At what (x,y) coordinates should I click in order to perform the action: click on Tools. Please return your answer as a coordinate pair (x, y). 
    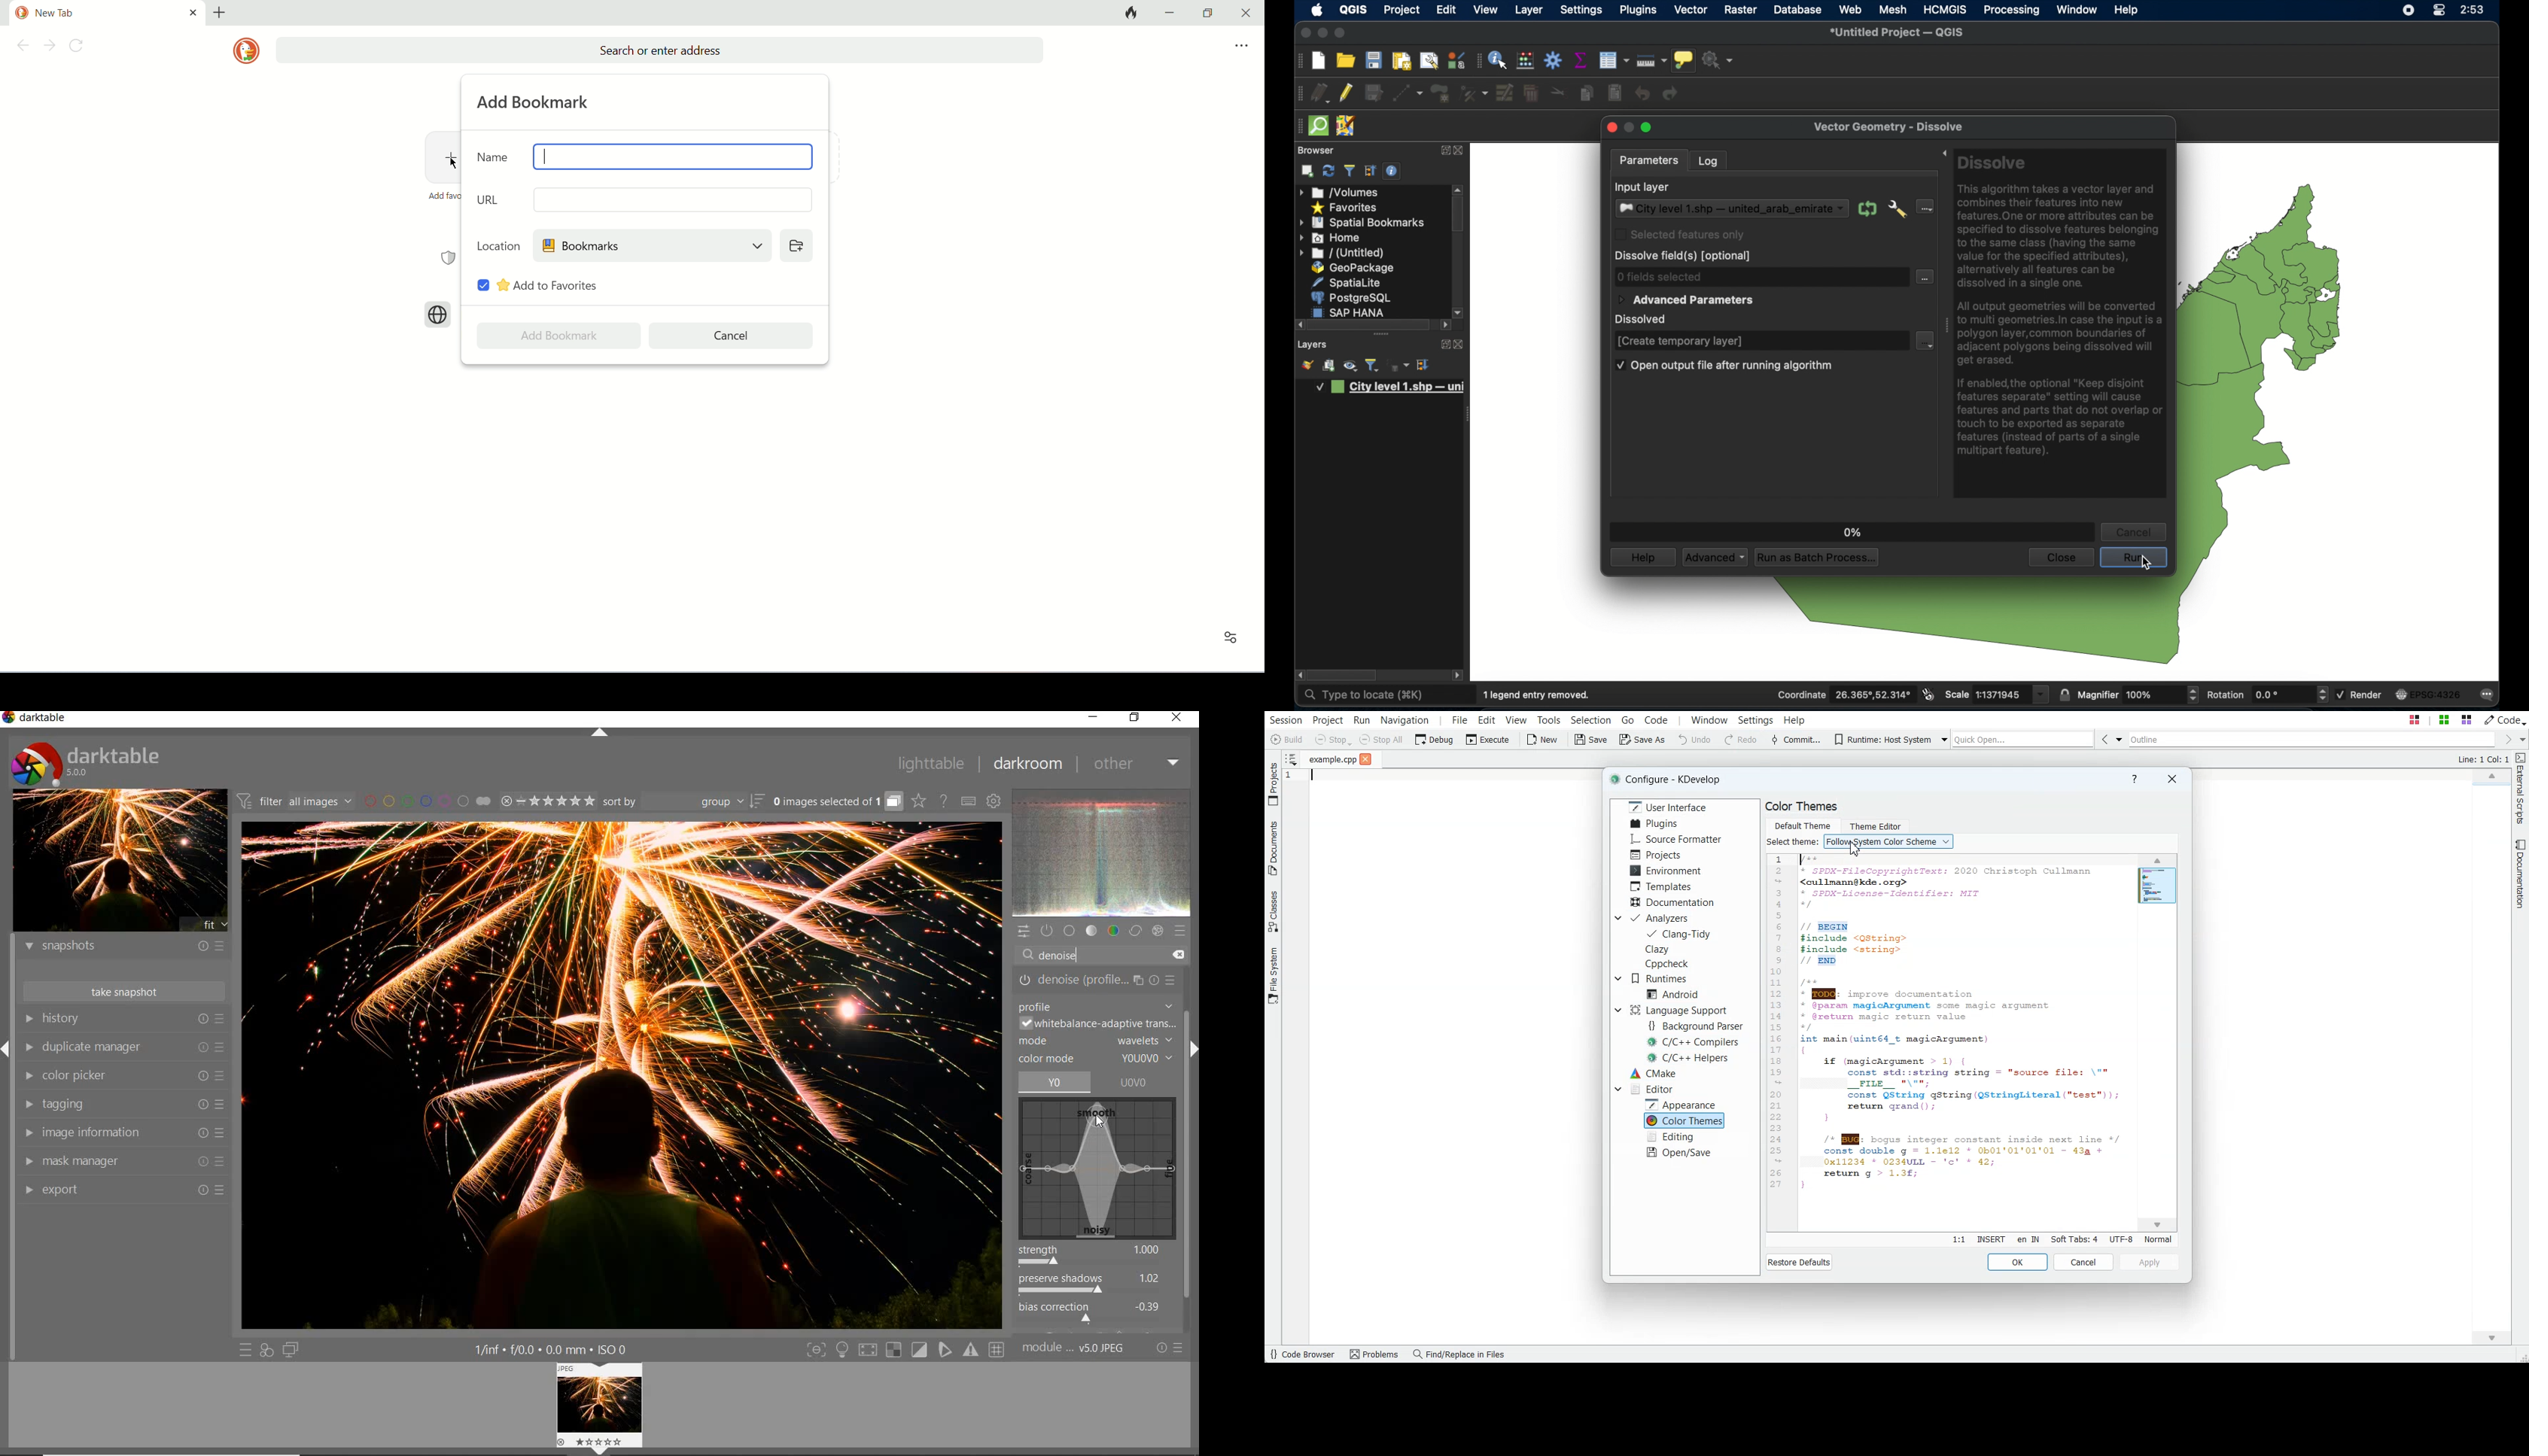
    Looking at the image, I should click on (1548, 719).